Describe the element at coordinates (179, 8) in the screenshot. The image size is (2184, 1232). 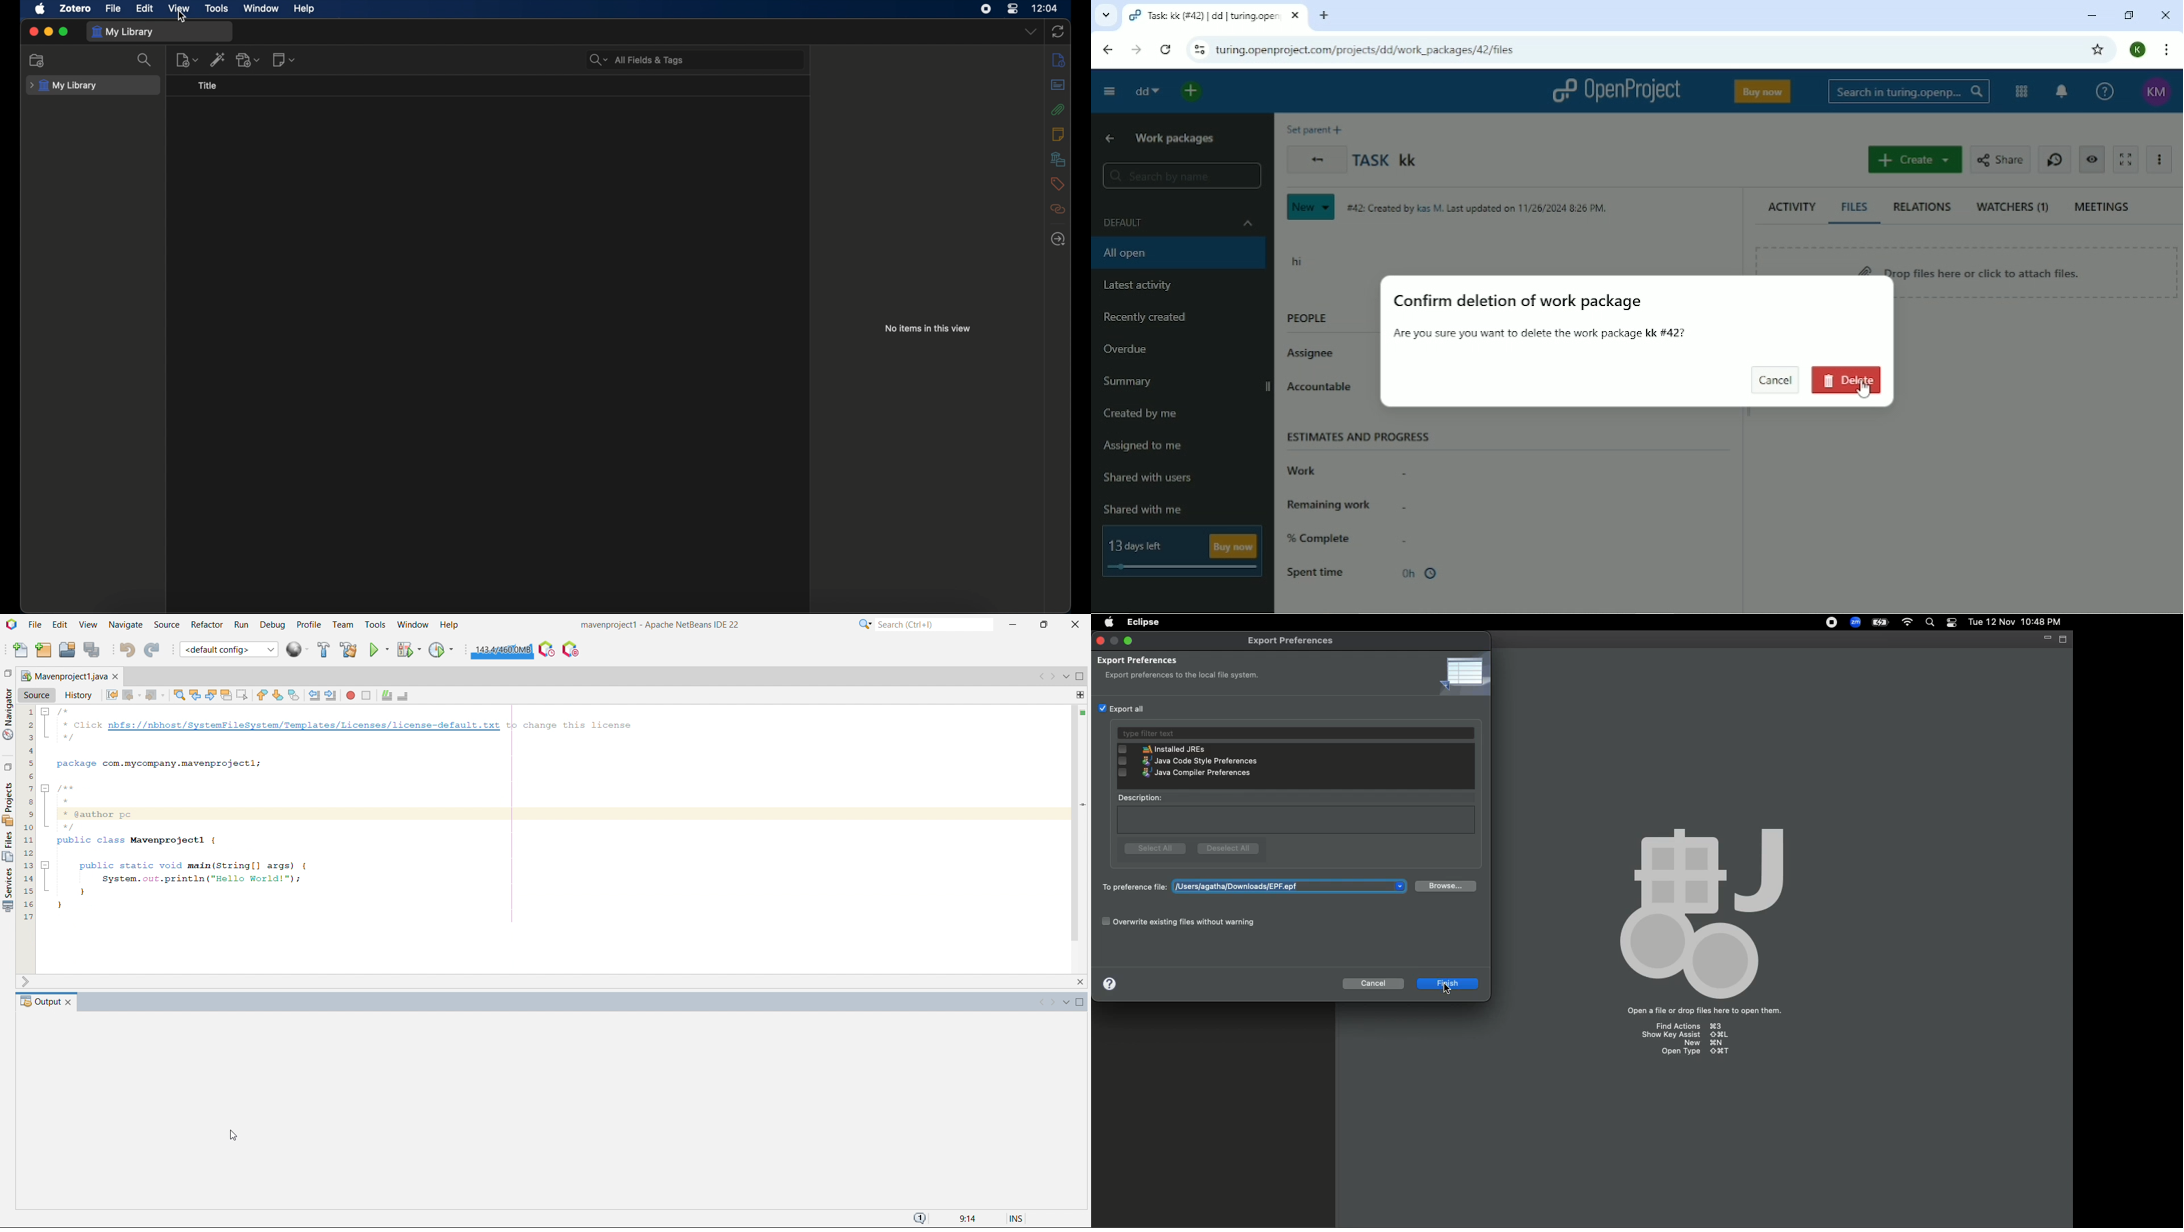
I see `view` at that location.